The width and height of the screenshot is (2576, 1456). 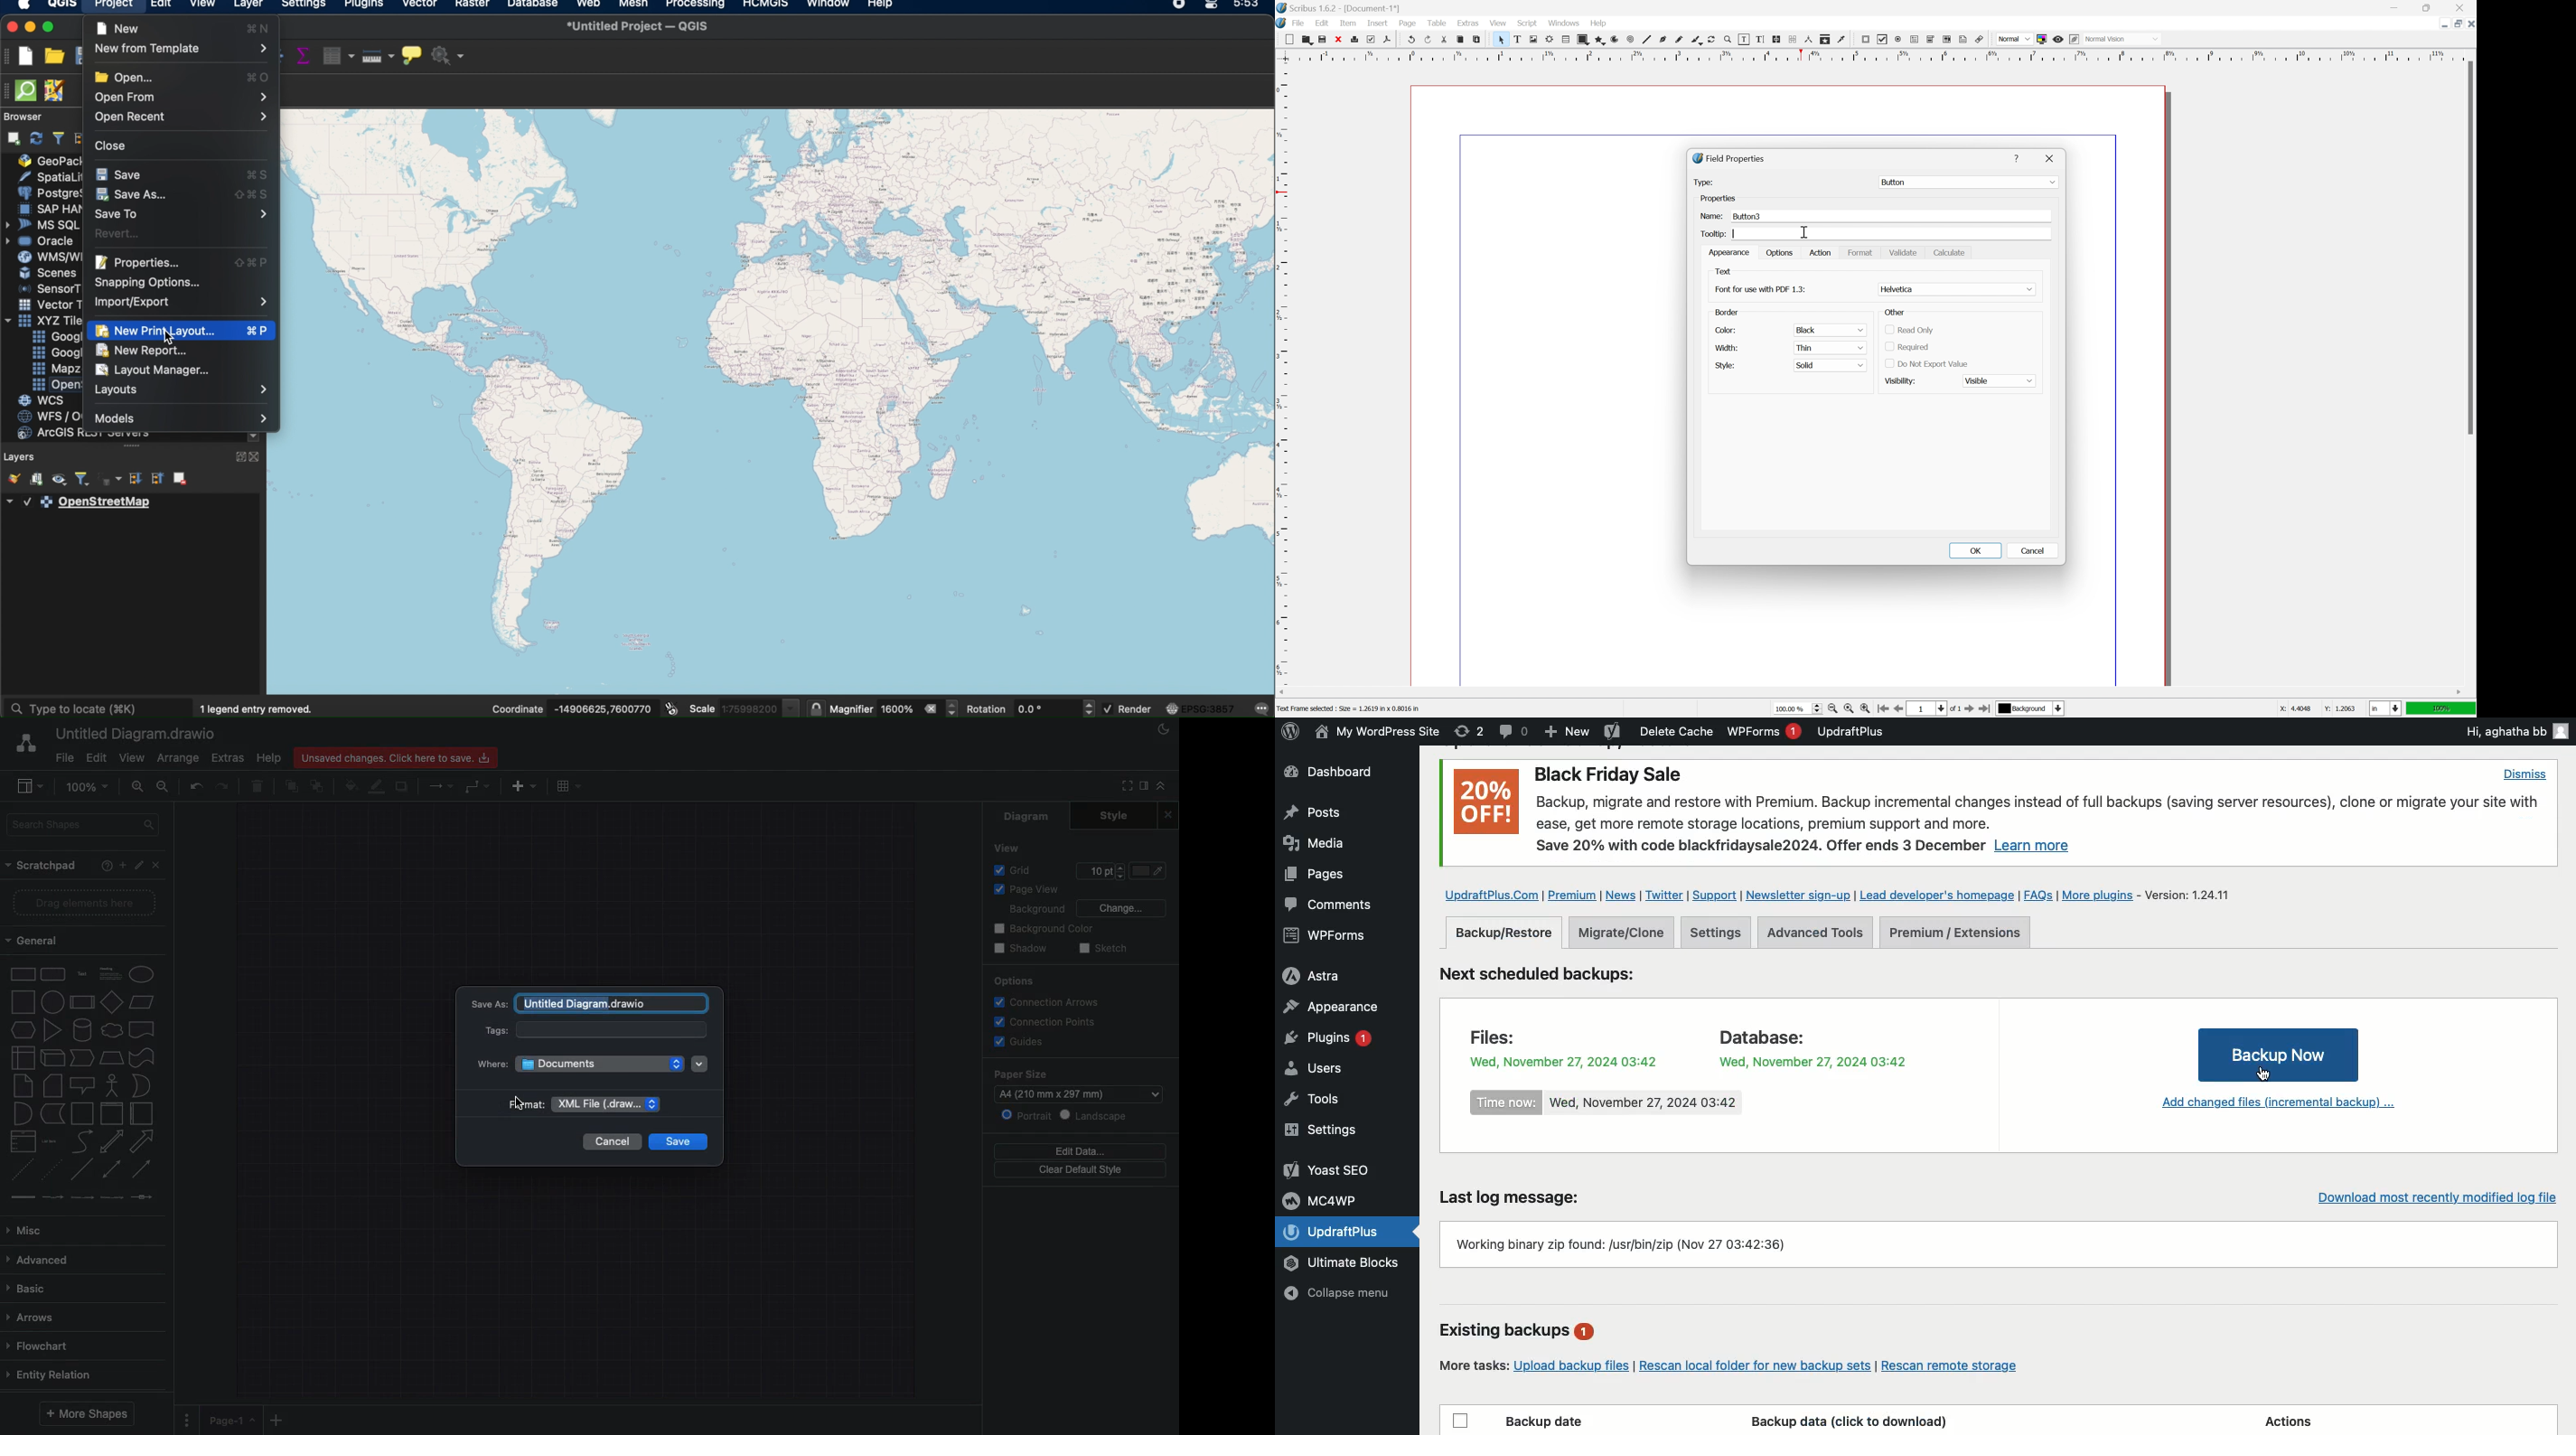 I want to click on Shadow, so click(x=402, y=787).